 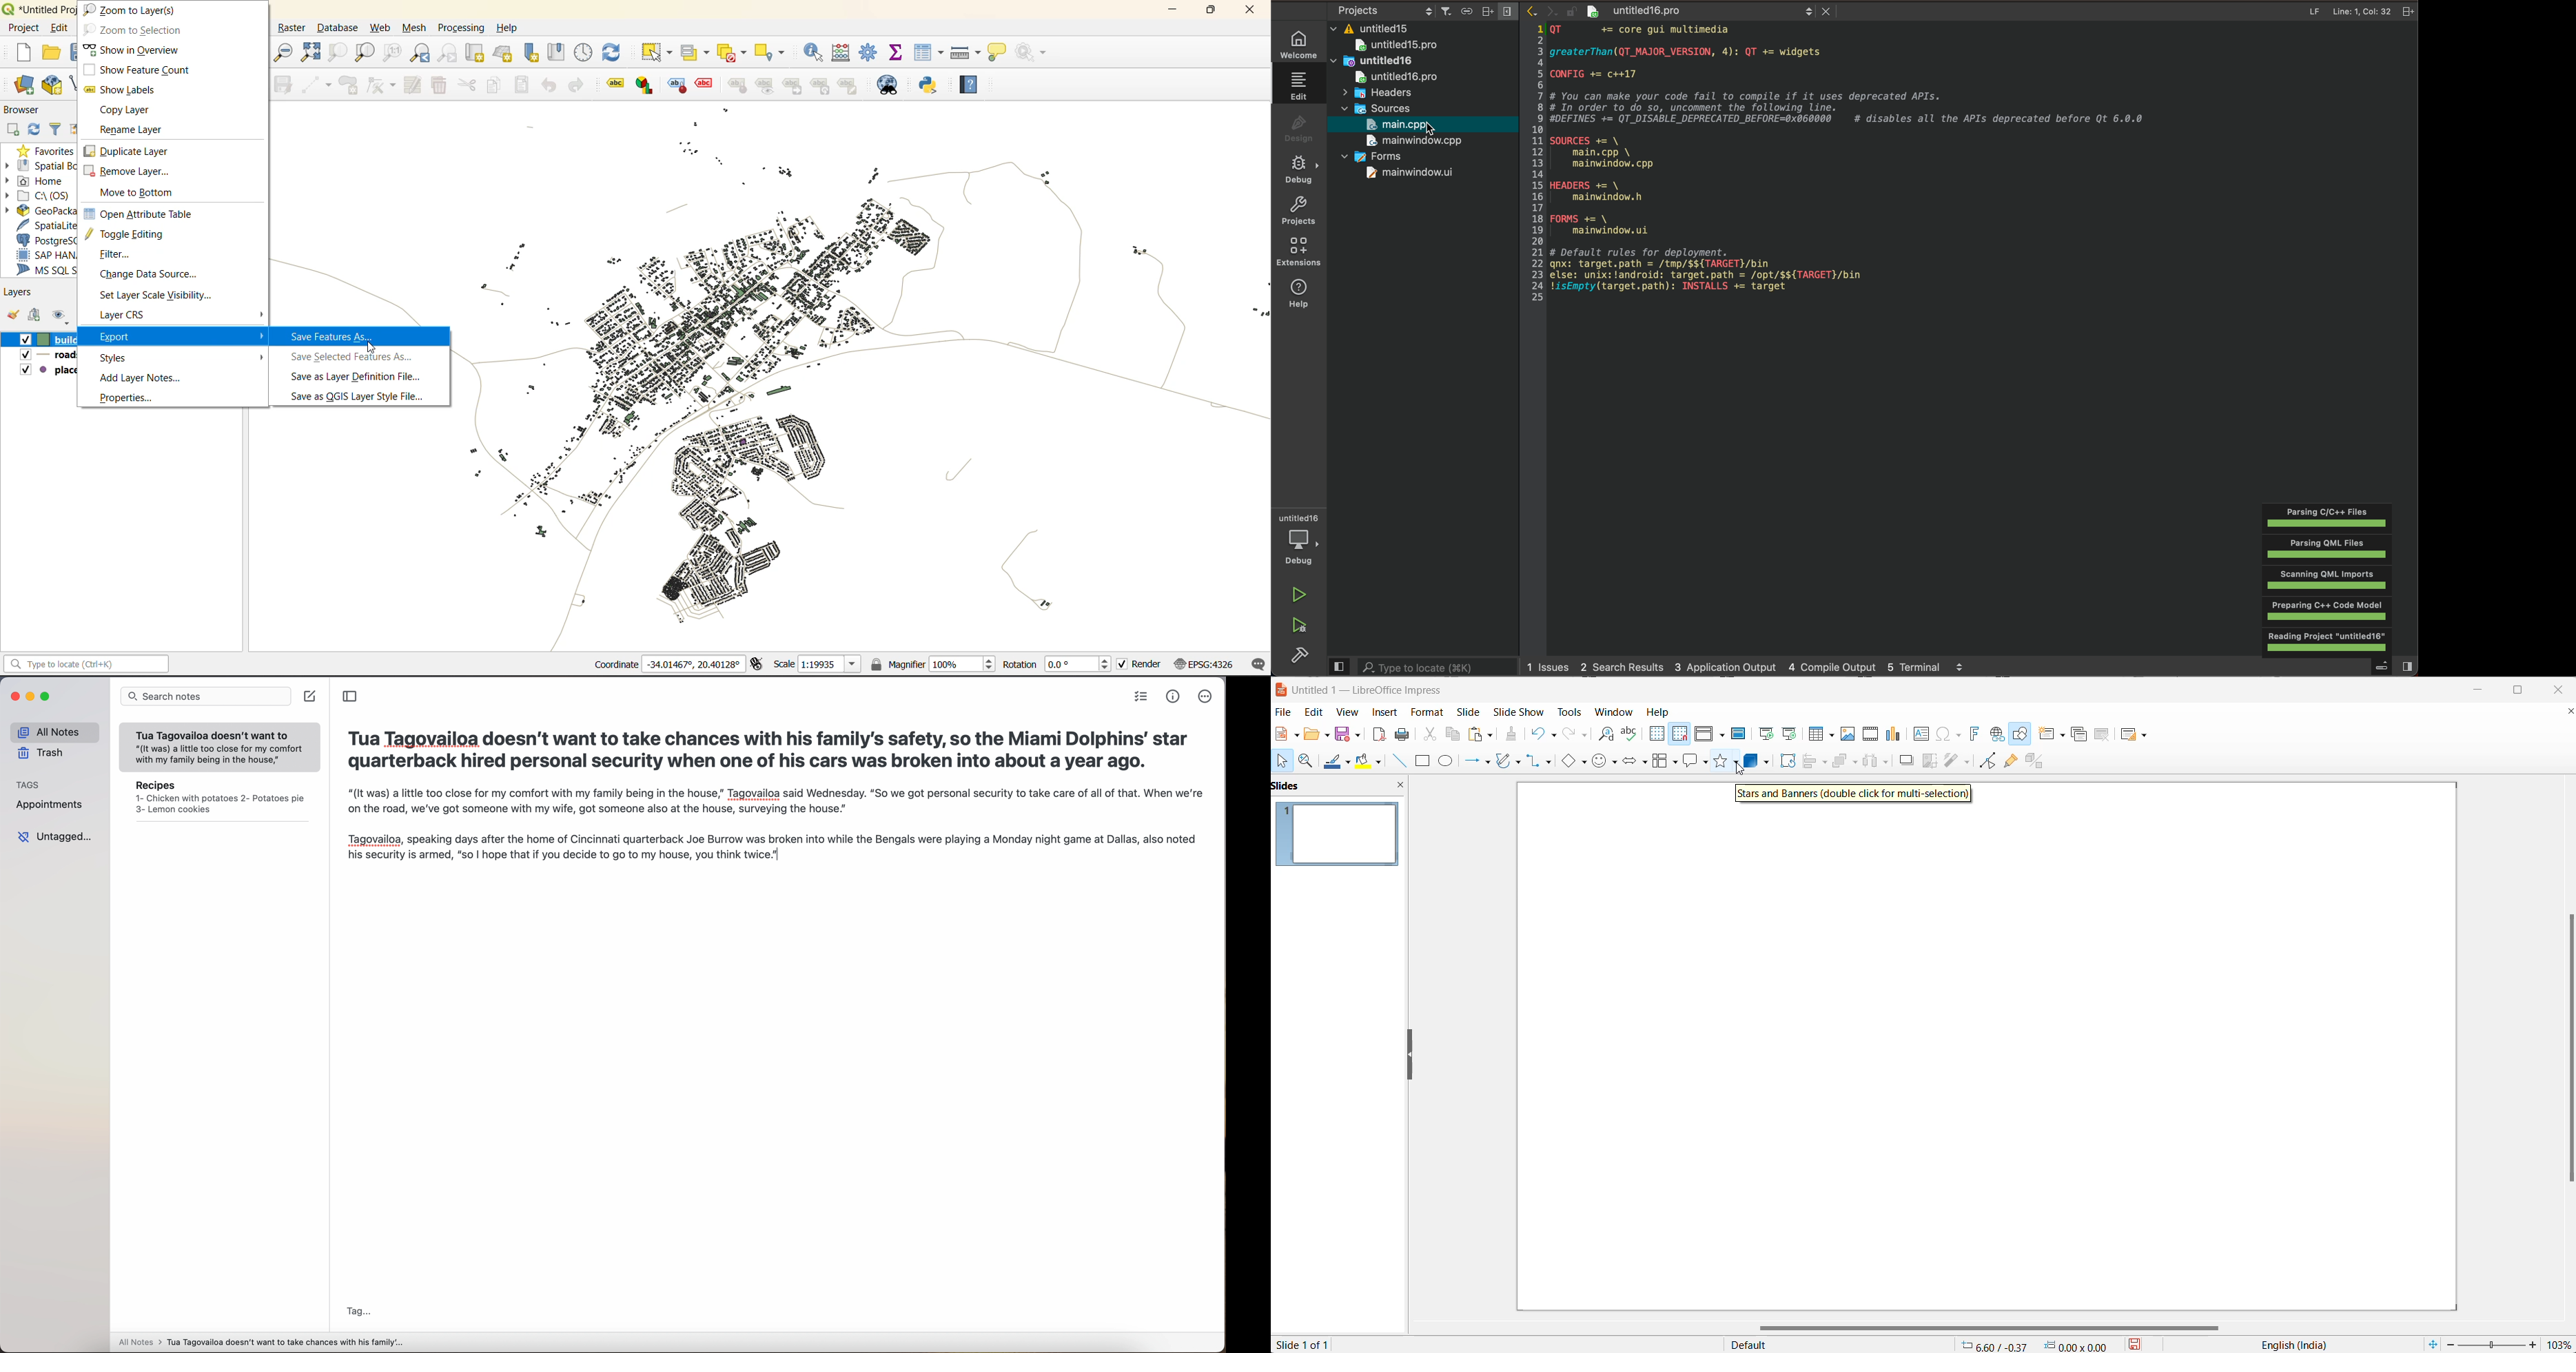 What do you see at coordinates (311, 696) in the screenshot?
I see `create note` at bounding box center [311, 696].